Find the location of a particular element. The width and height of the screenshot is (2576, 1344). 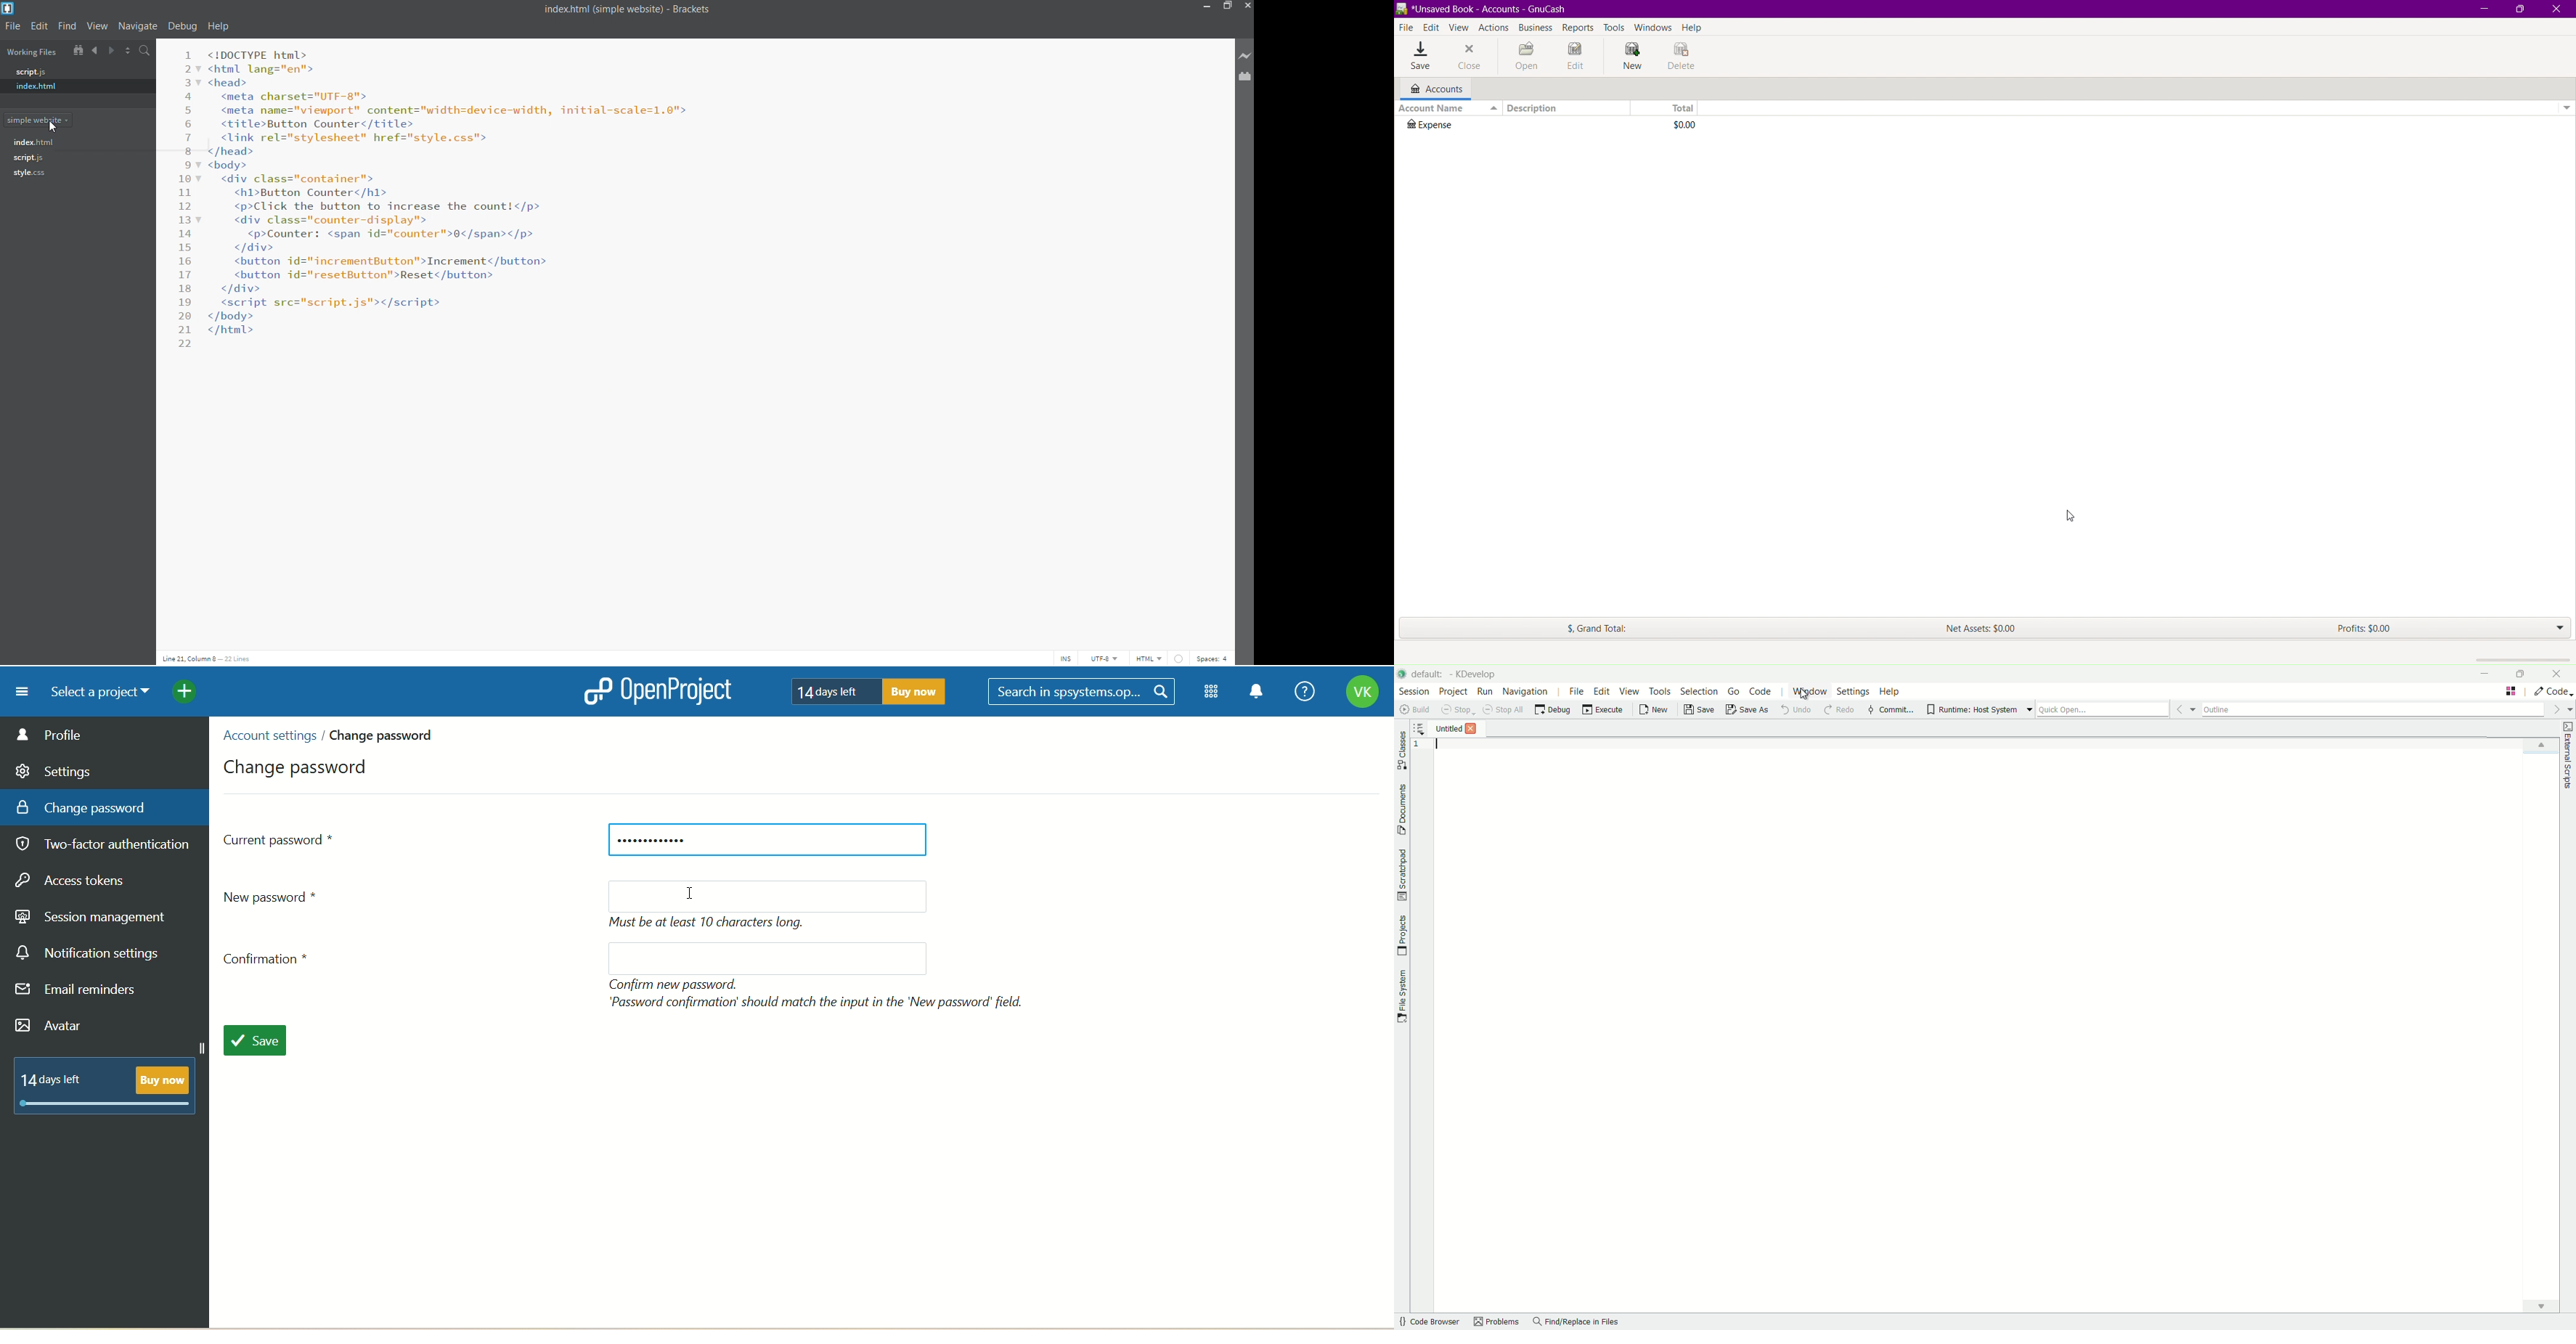

close file is located at coordinates (1474, 729).